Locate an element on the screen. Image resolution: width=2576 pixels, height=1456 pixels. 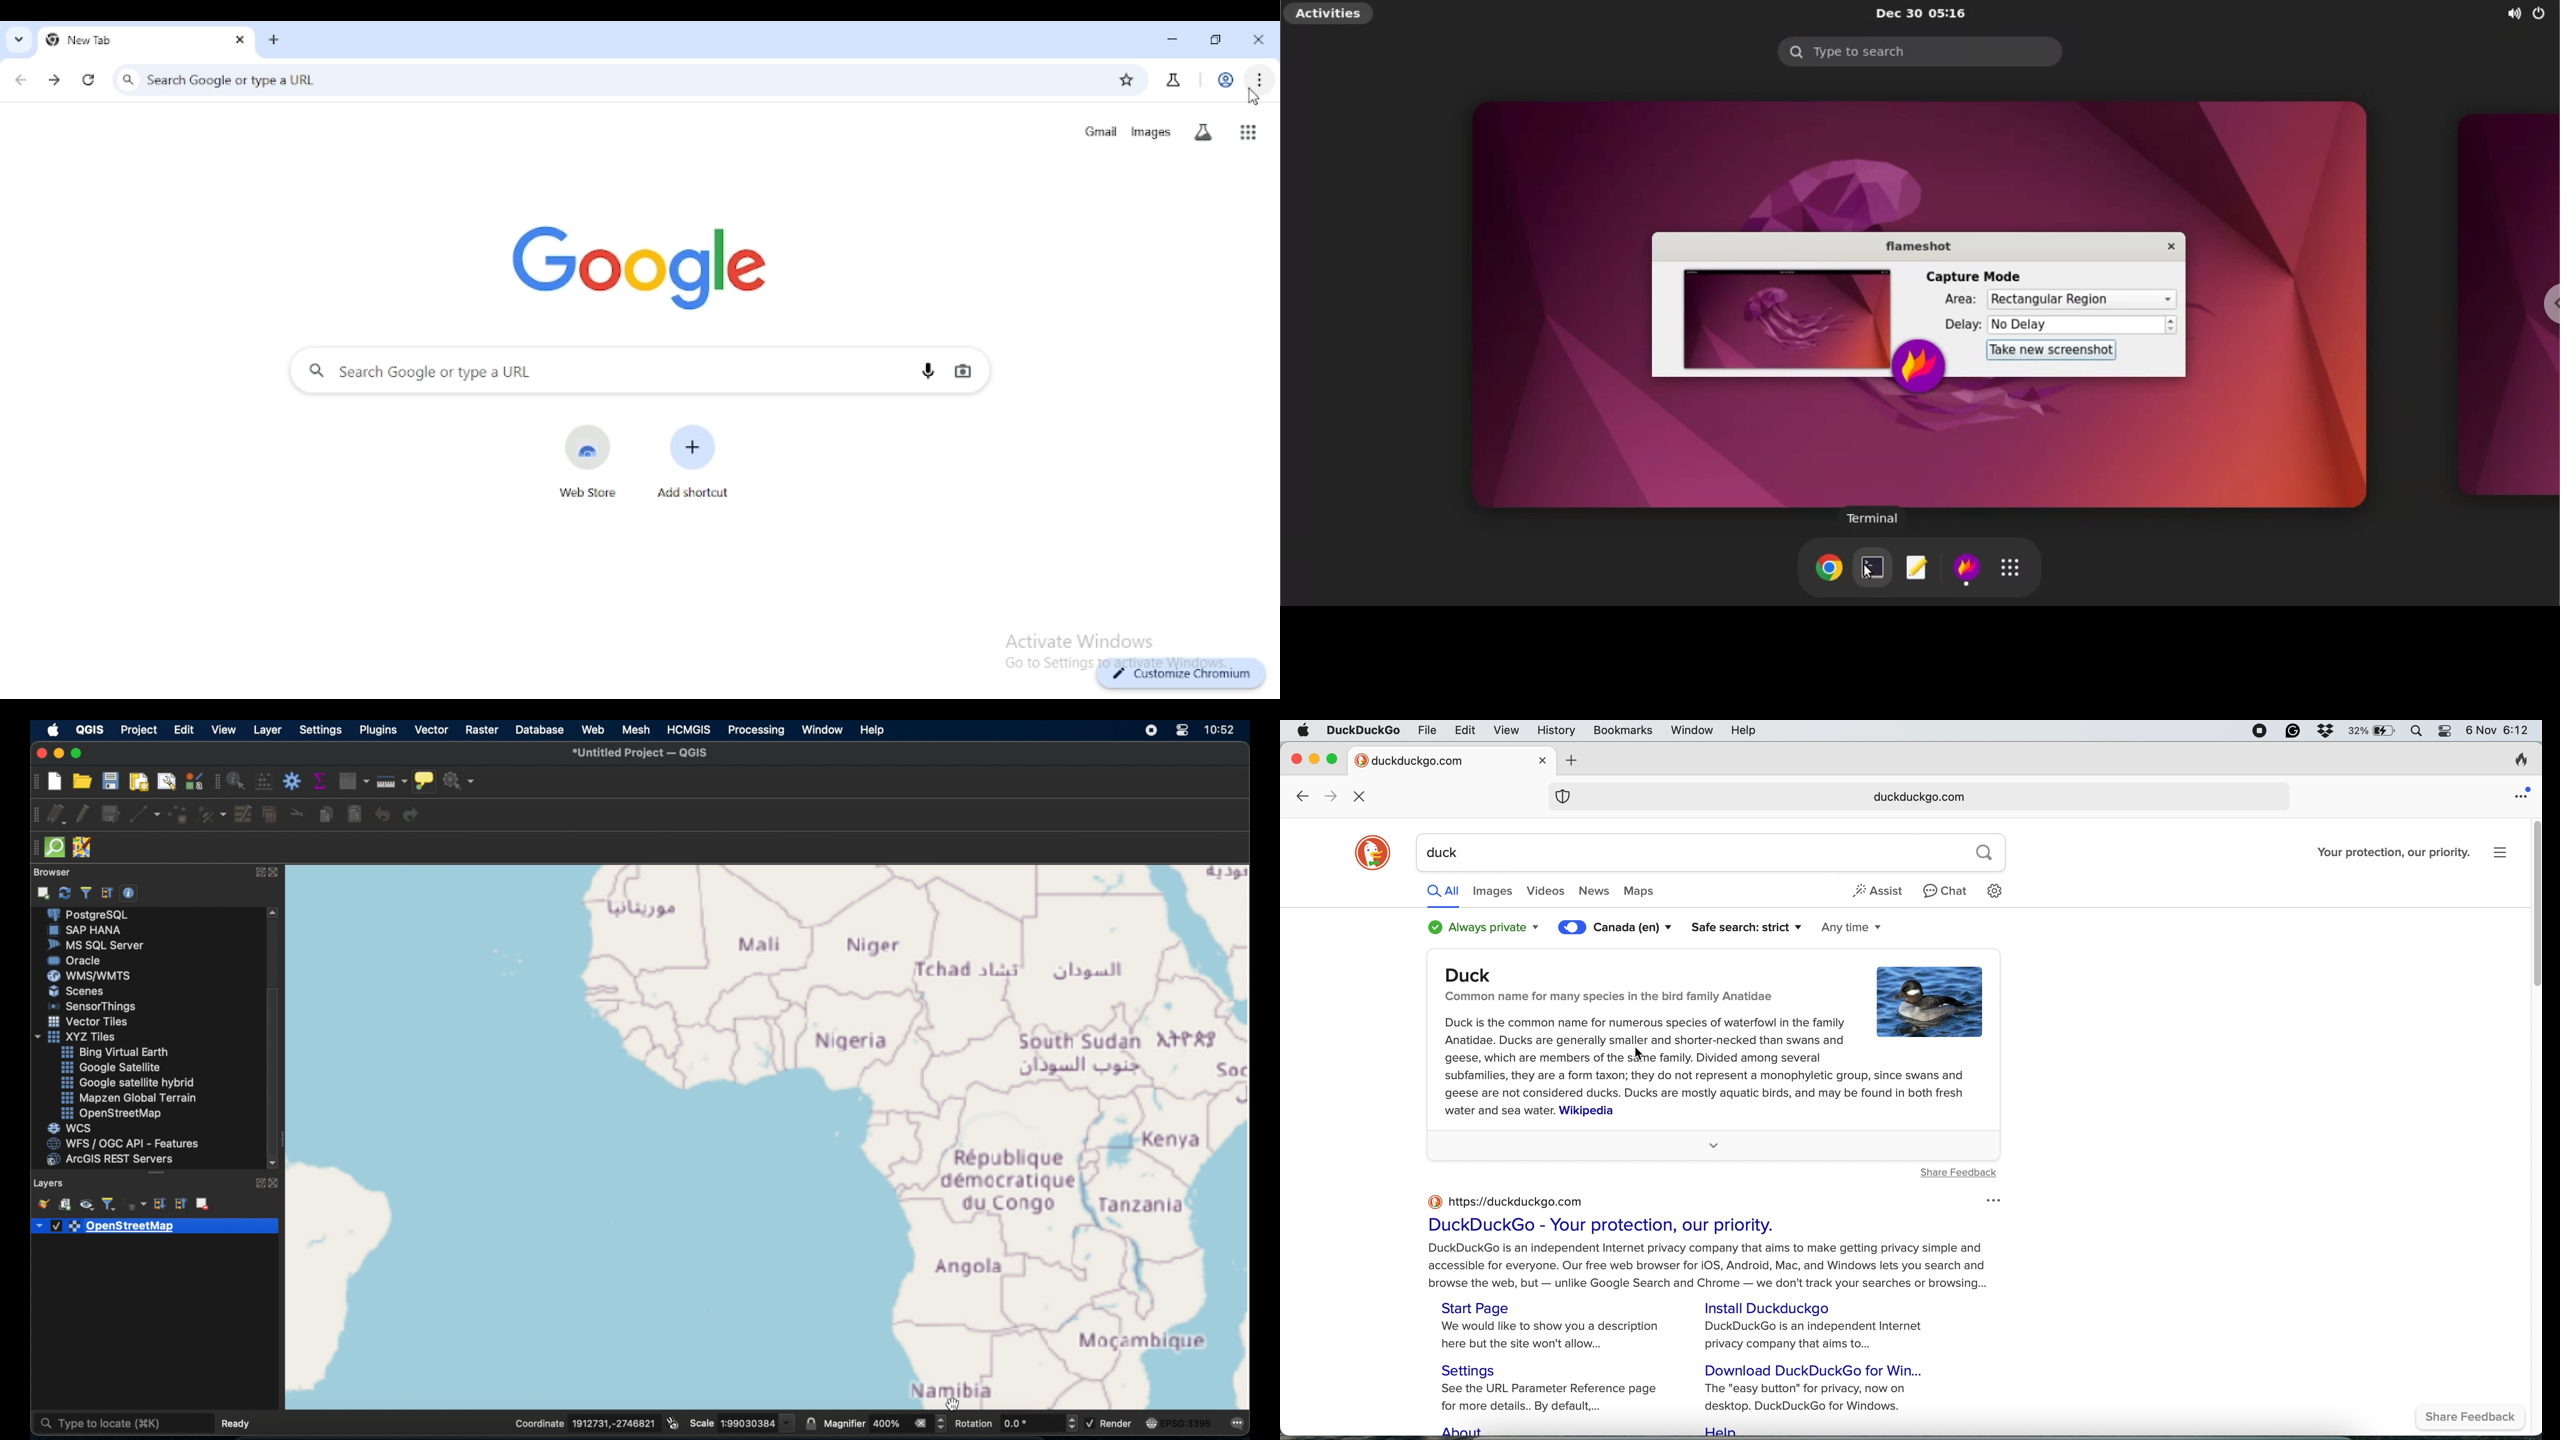
expand is located at coordinates (257, 1184).